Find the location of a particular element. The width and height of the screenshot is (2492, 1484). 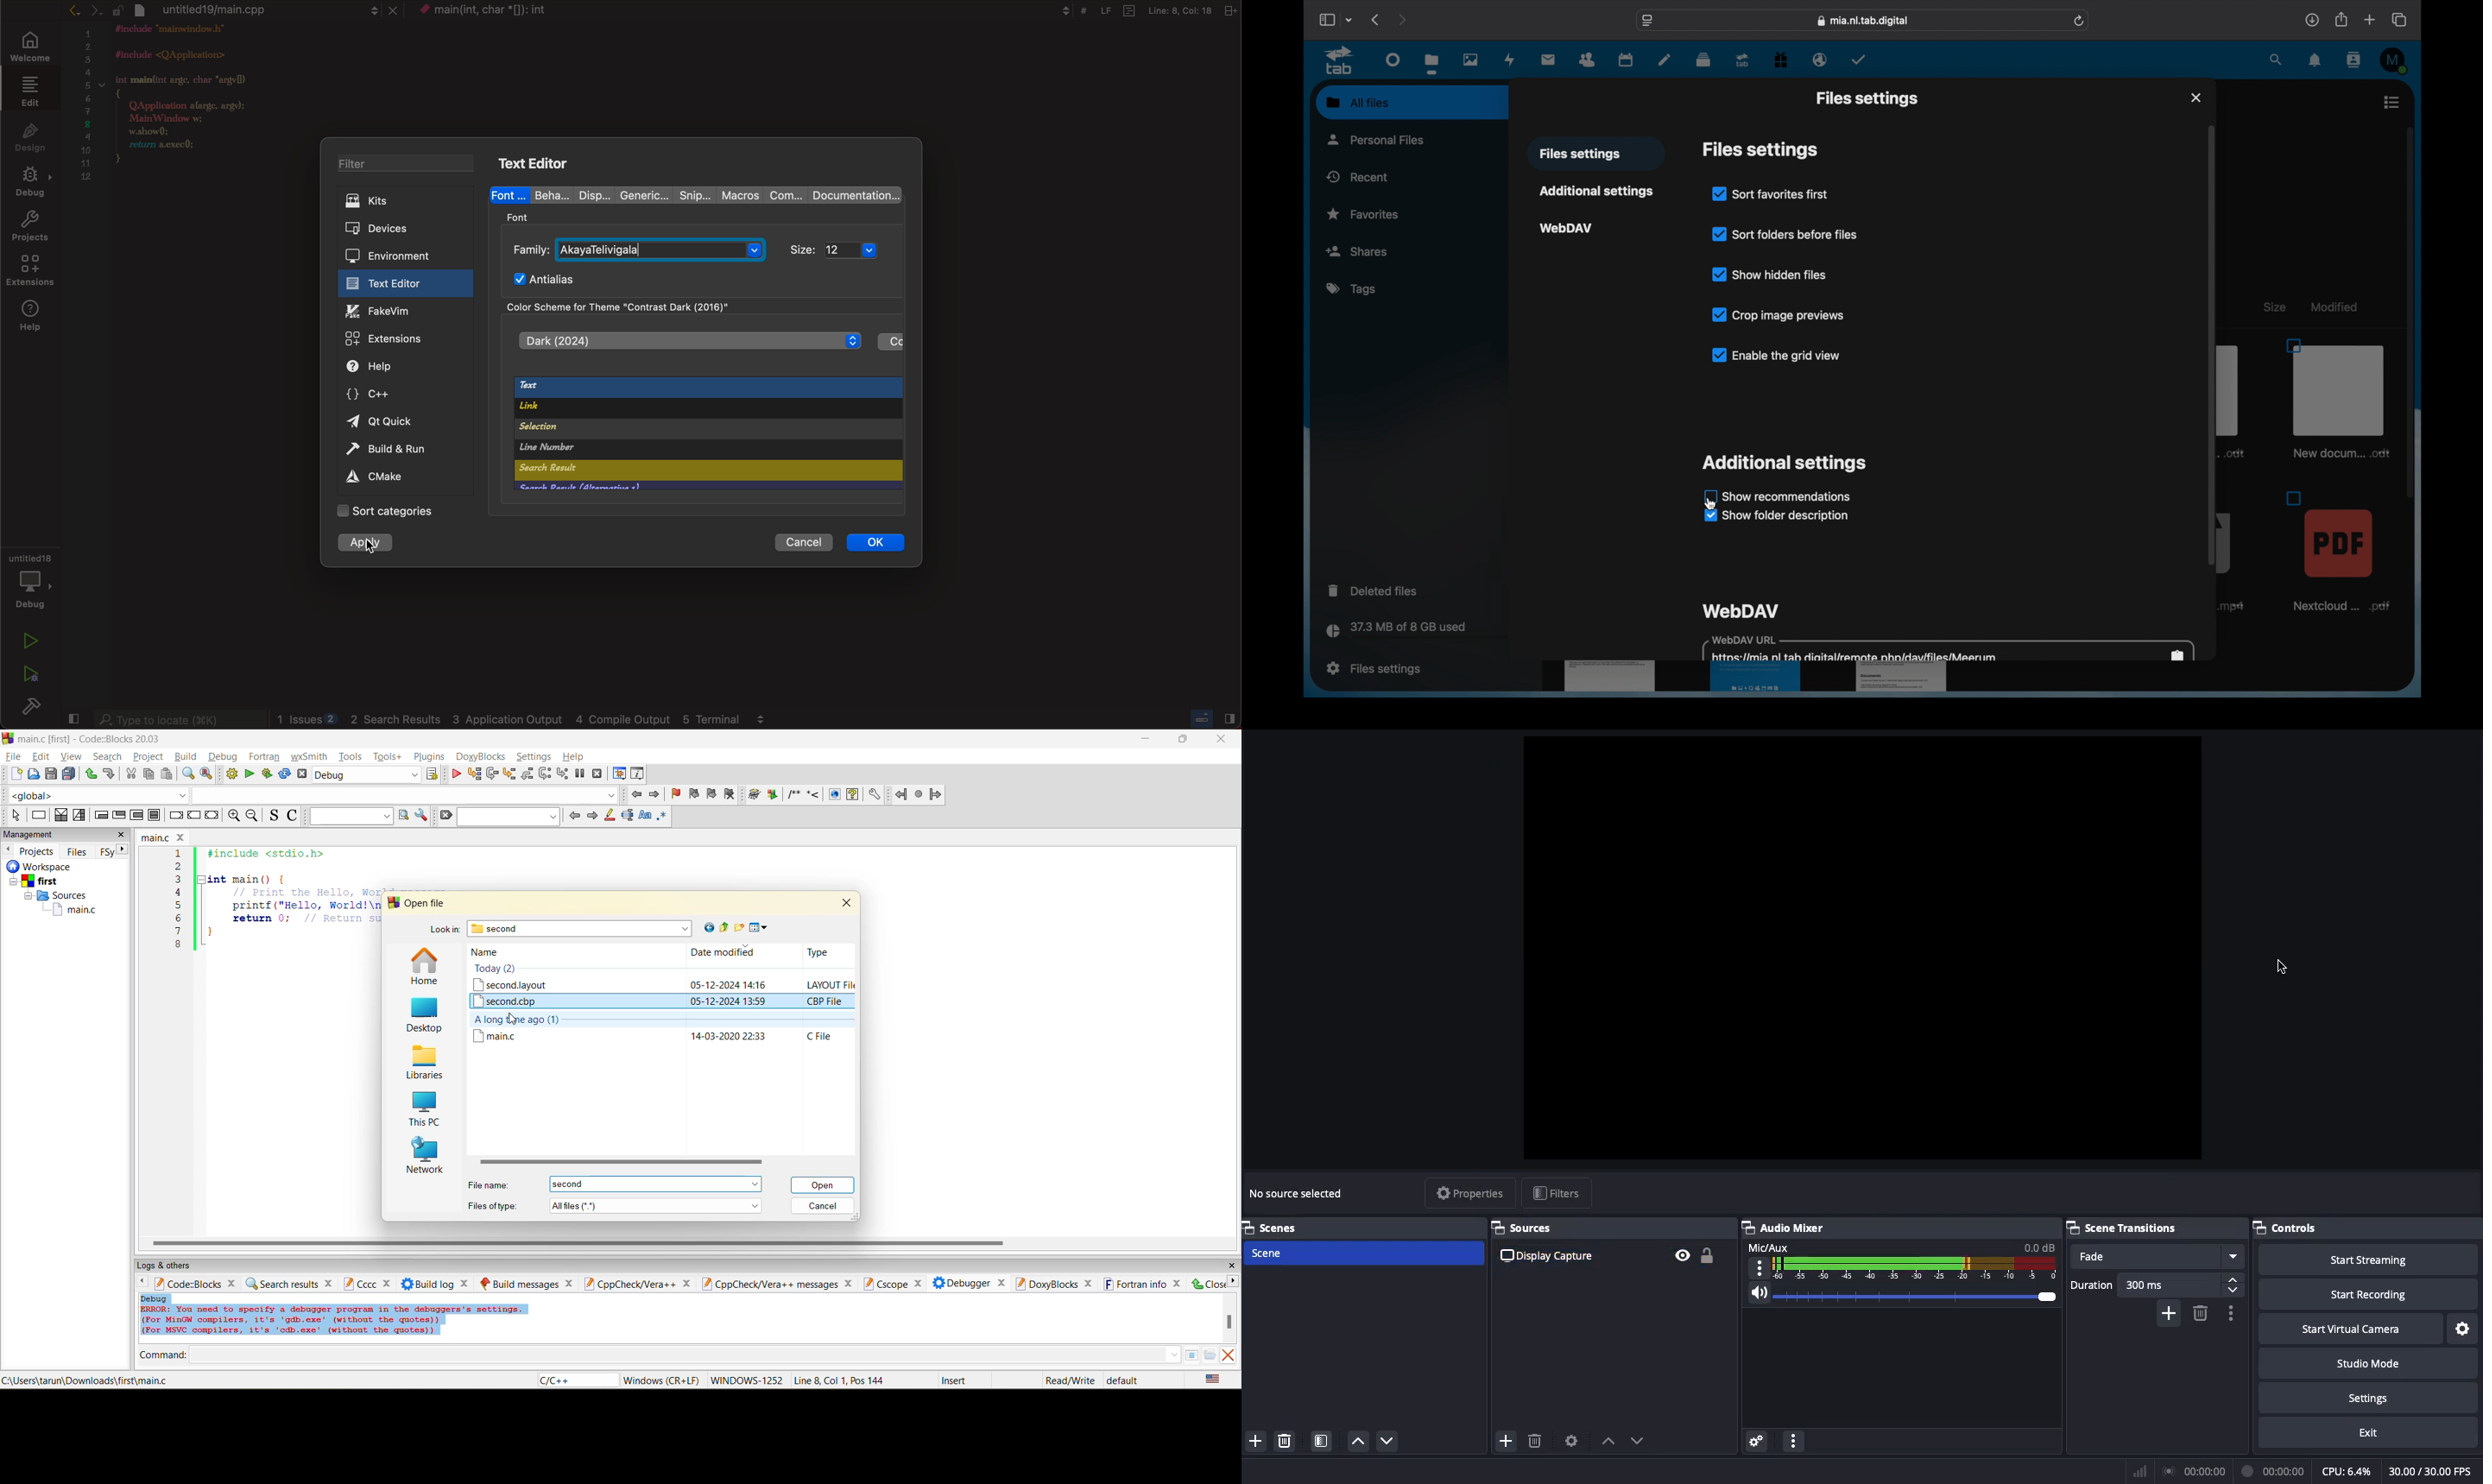

main.c file is located at coordinates (500, 1036).